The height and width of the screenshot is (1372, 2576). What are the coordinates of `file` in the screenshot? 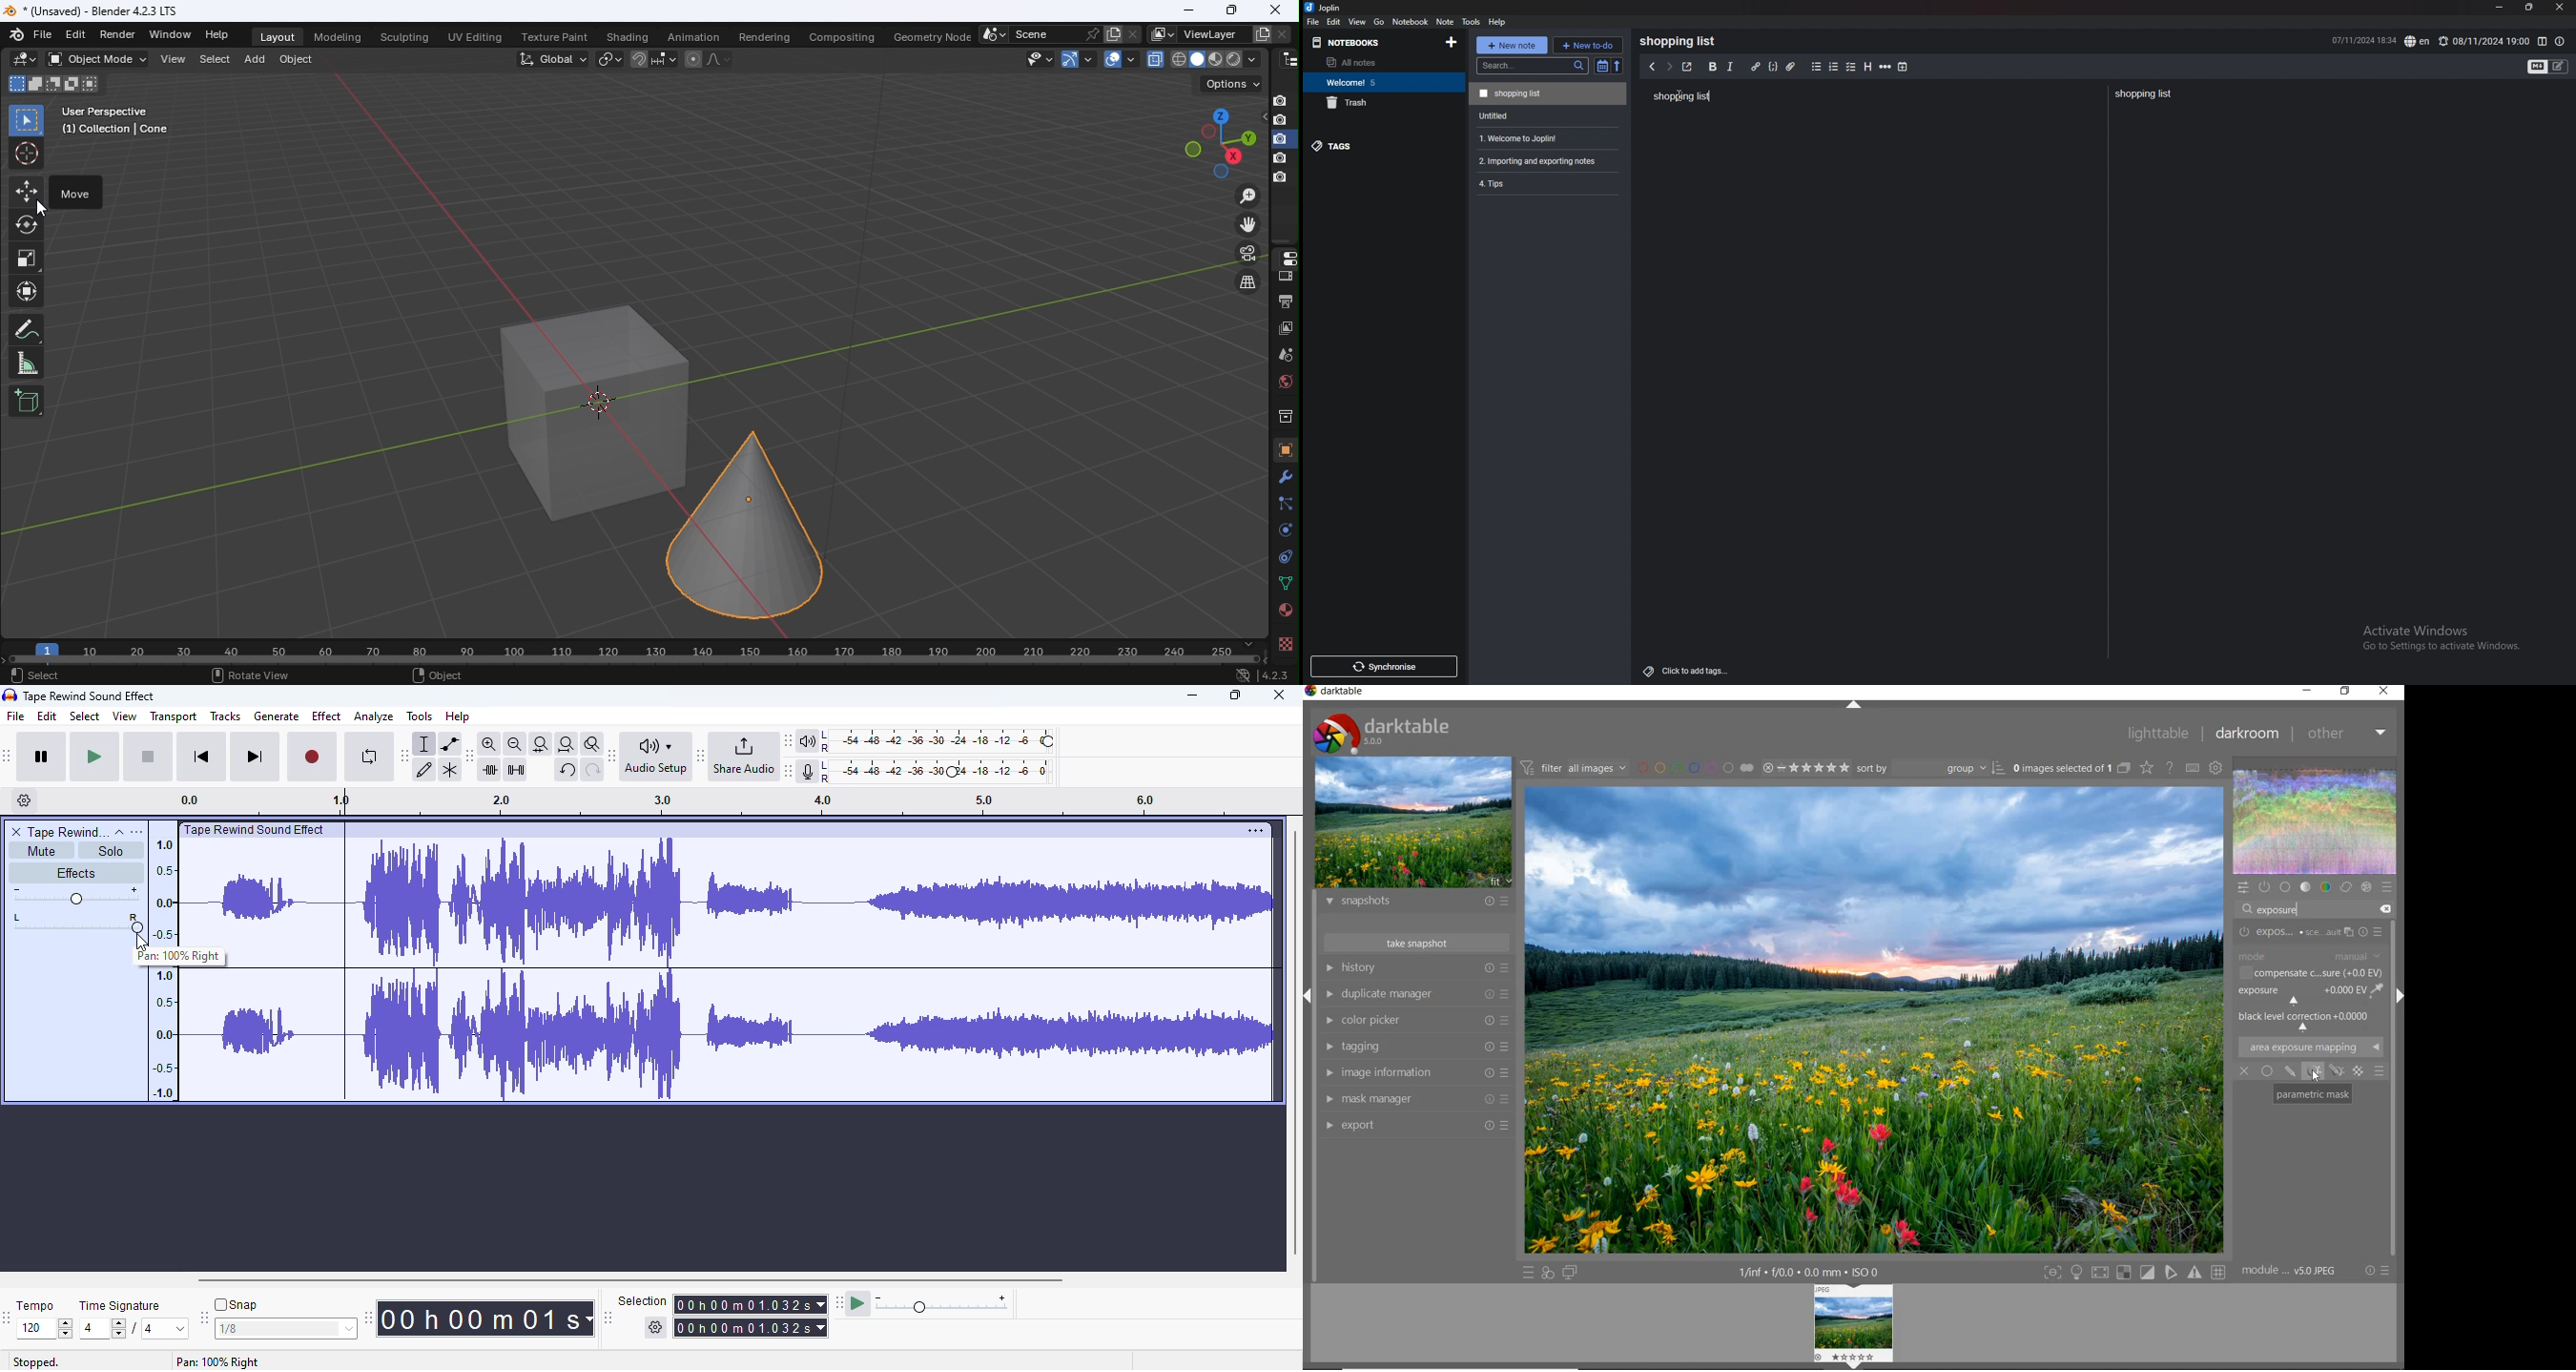 It's located at (16, 716).